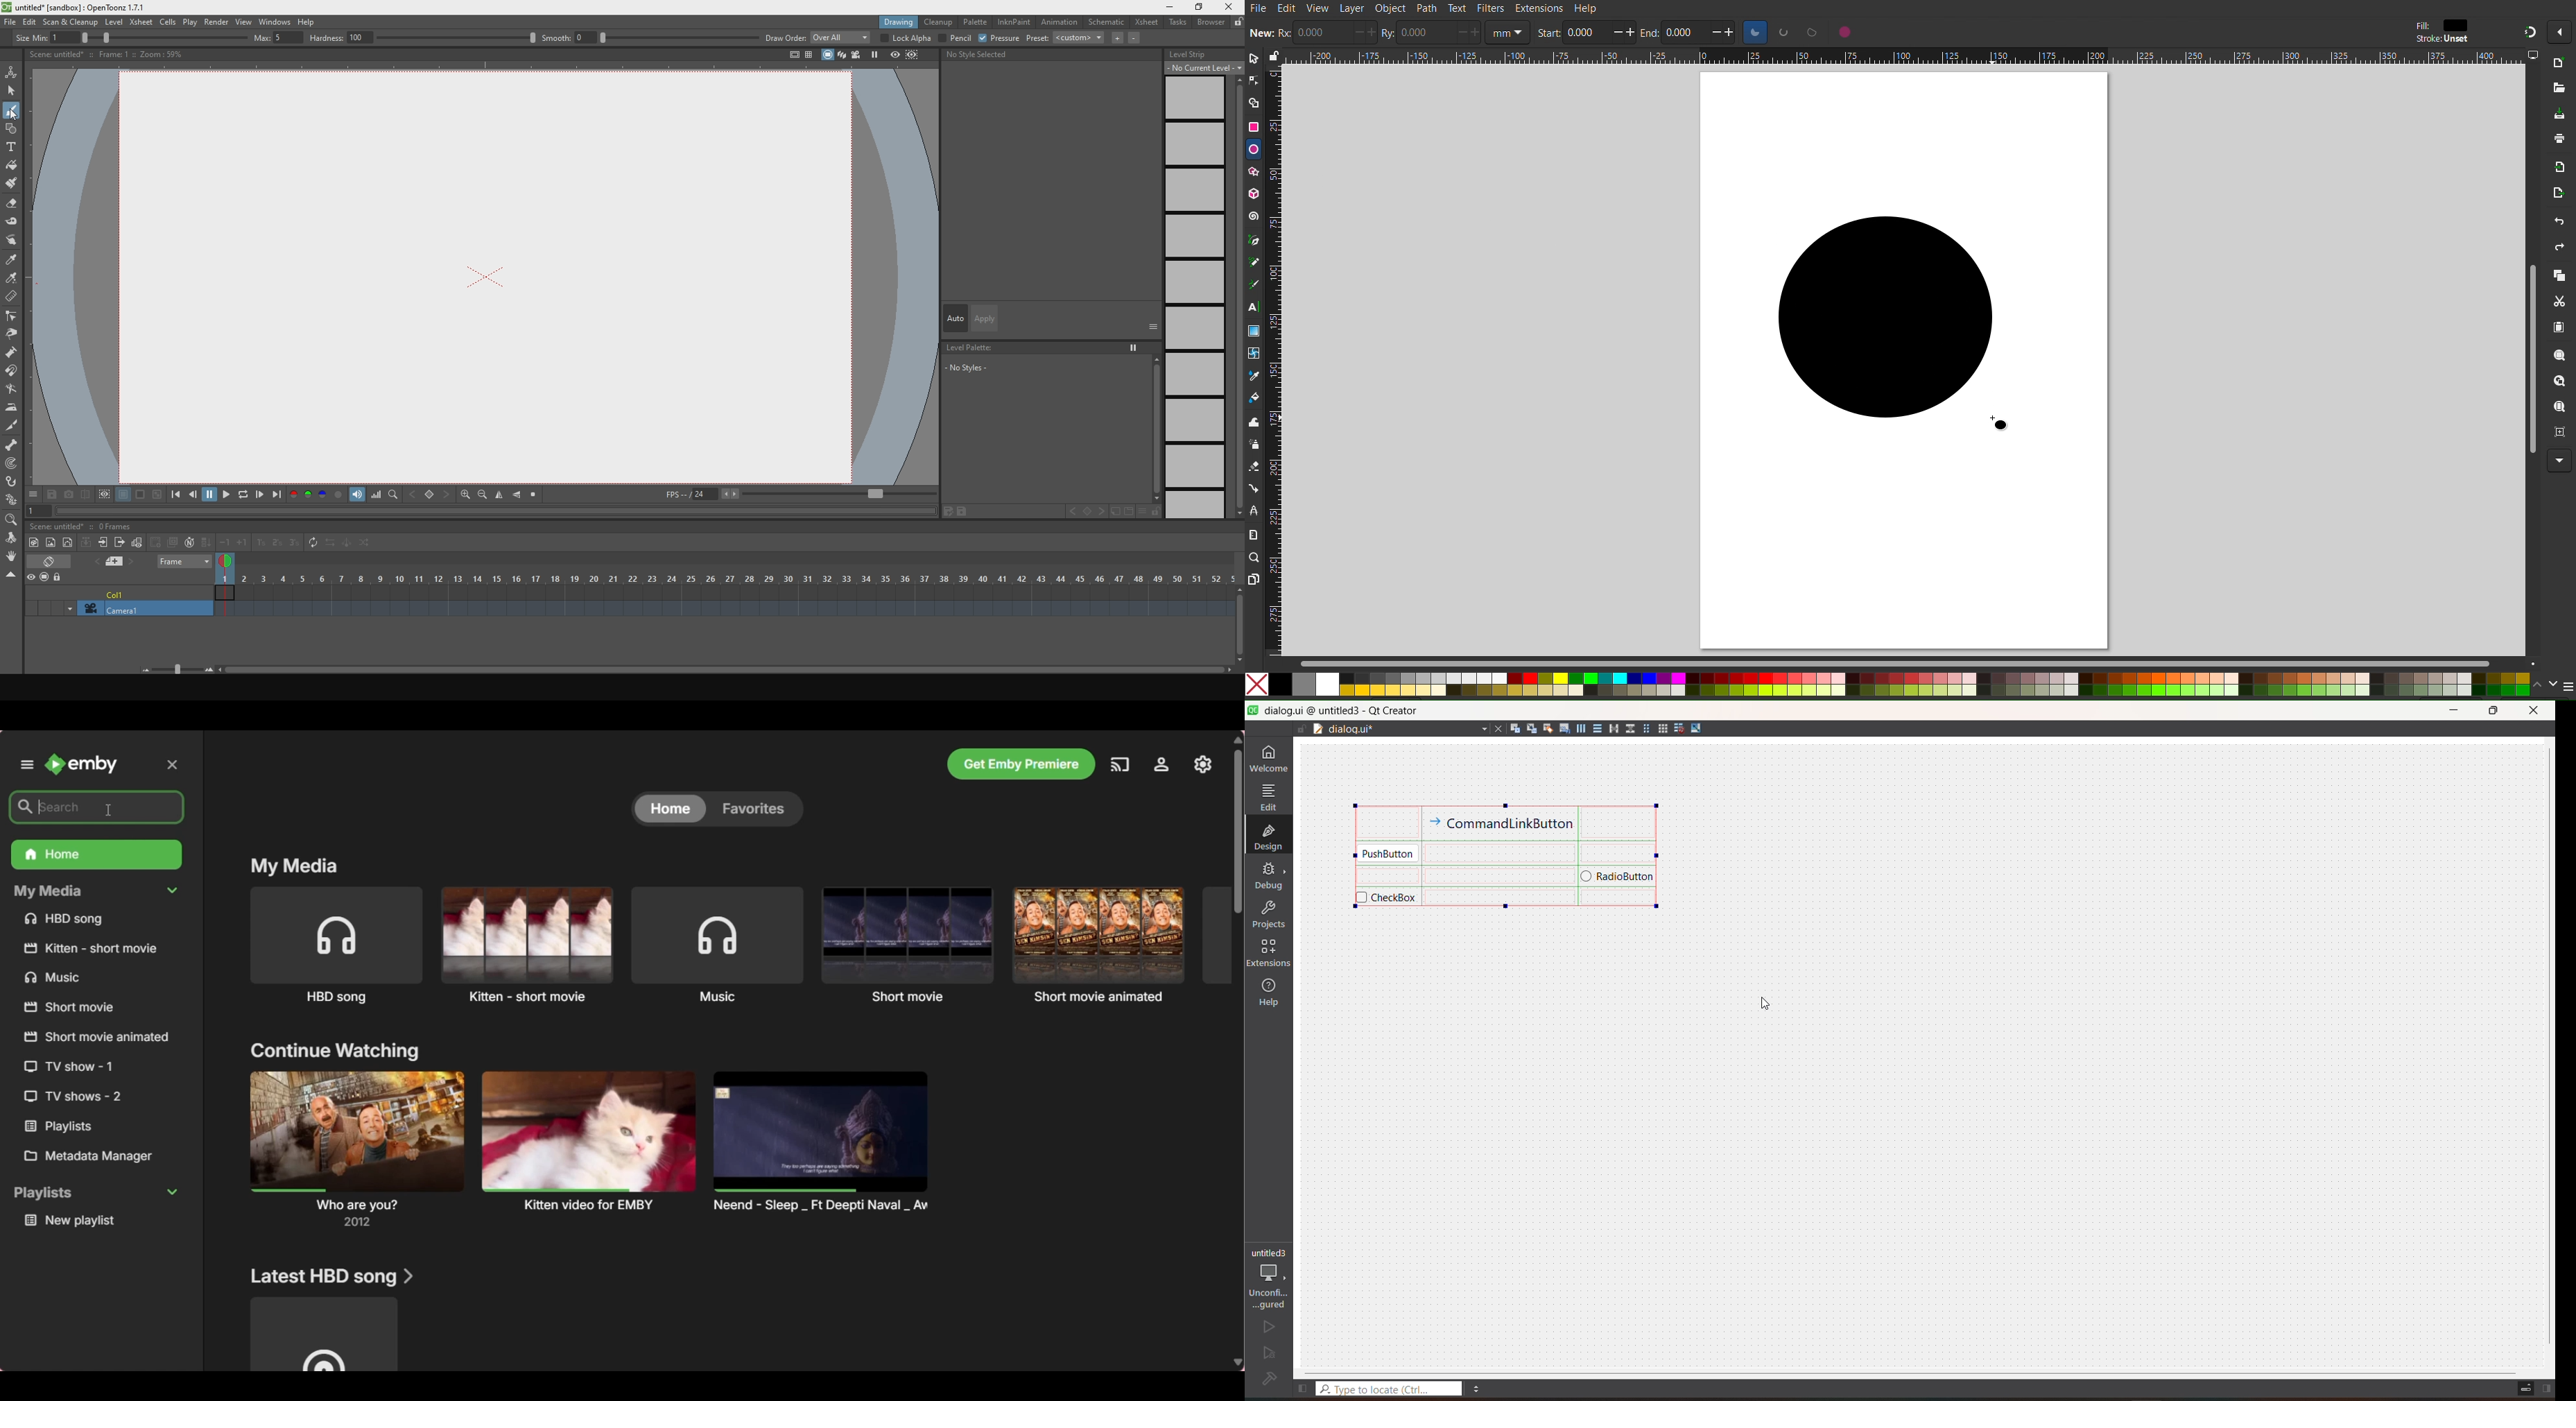 This screenshot has height=1428, width=2576. What do you see at coordinates (1489, 8) in the screenshot?
I see `Filters` at bounding box center [1489, 8].